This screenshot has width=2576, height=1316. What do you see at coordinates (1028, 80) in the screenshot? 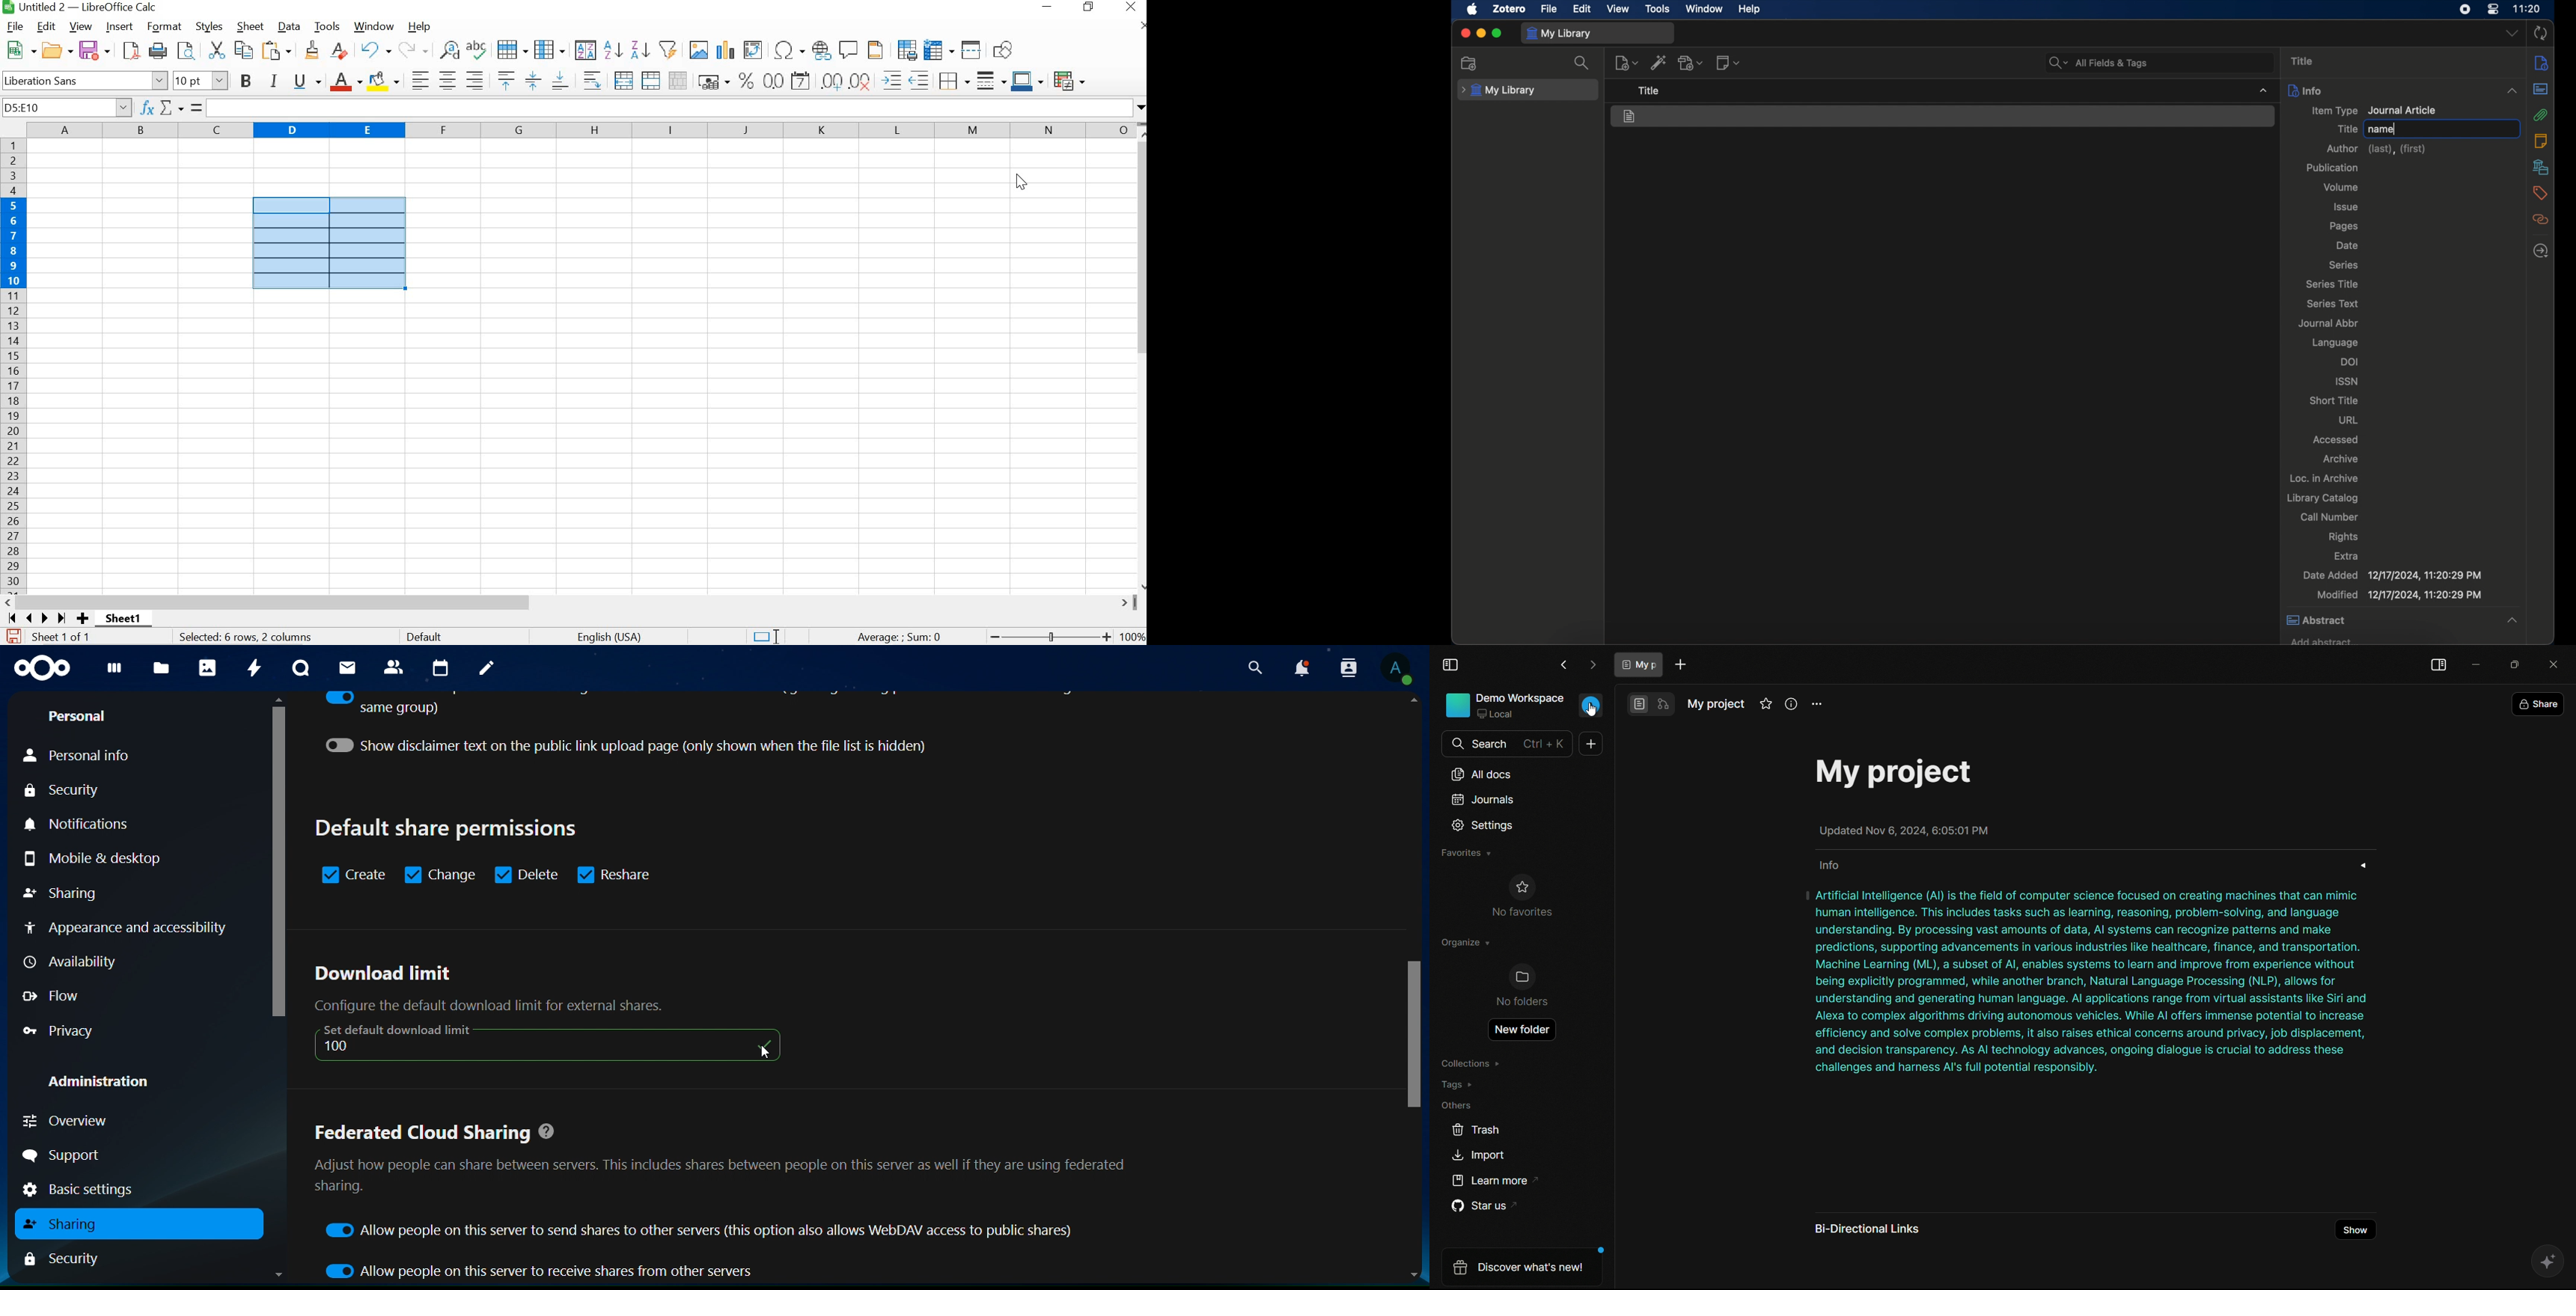
I see `BORDER COLOR` at bounding box center [1028, 80].